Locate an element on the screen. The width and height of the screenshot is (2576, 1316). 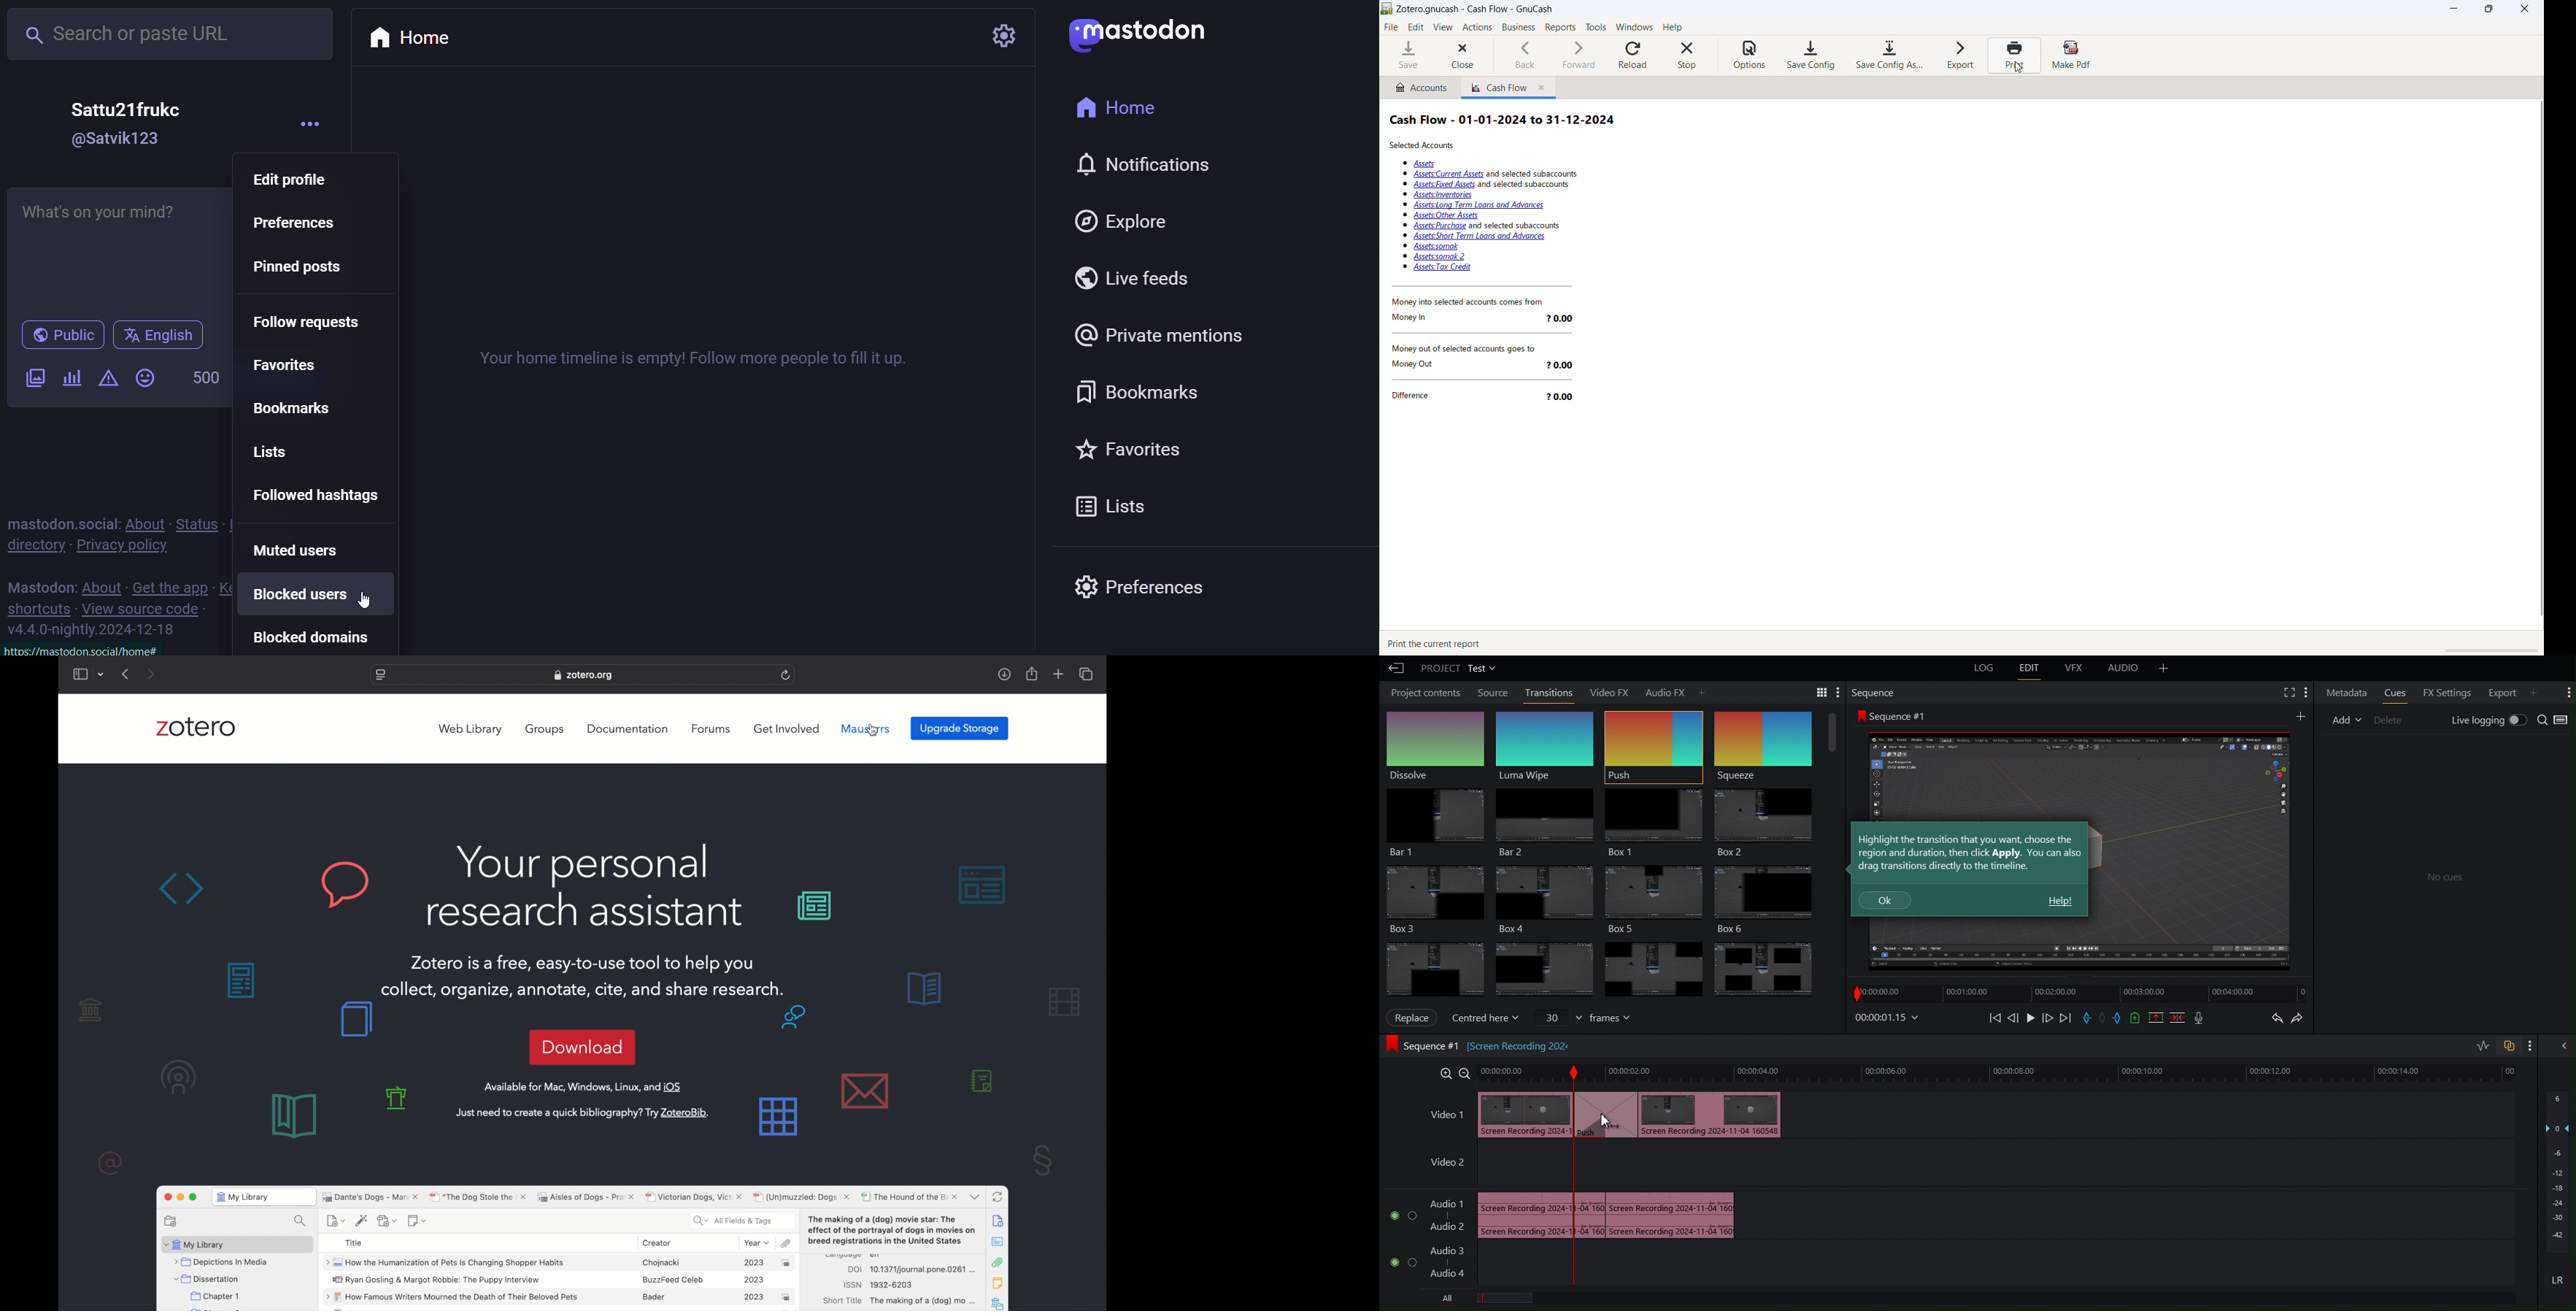
download is located at coordinates (582, 1048).